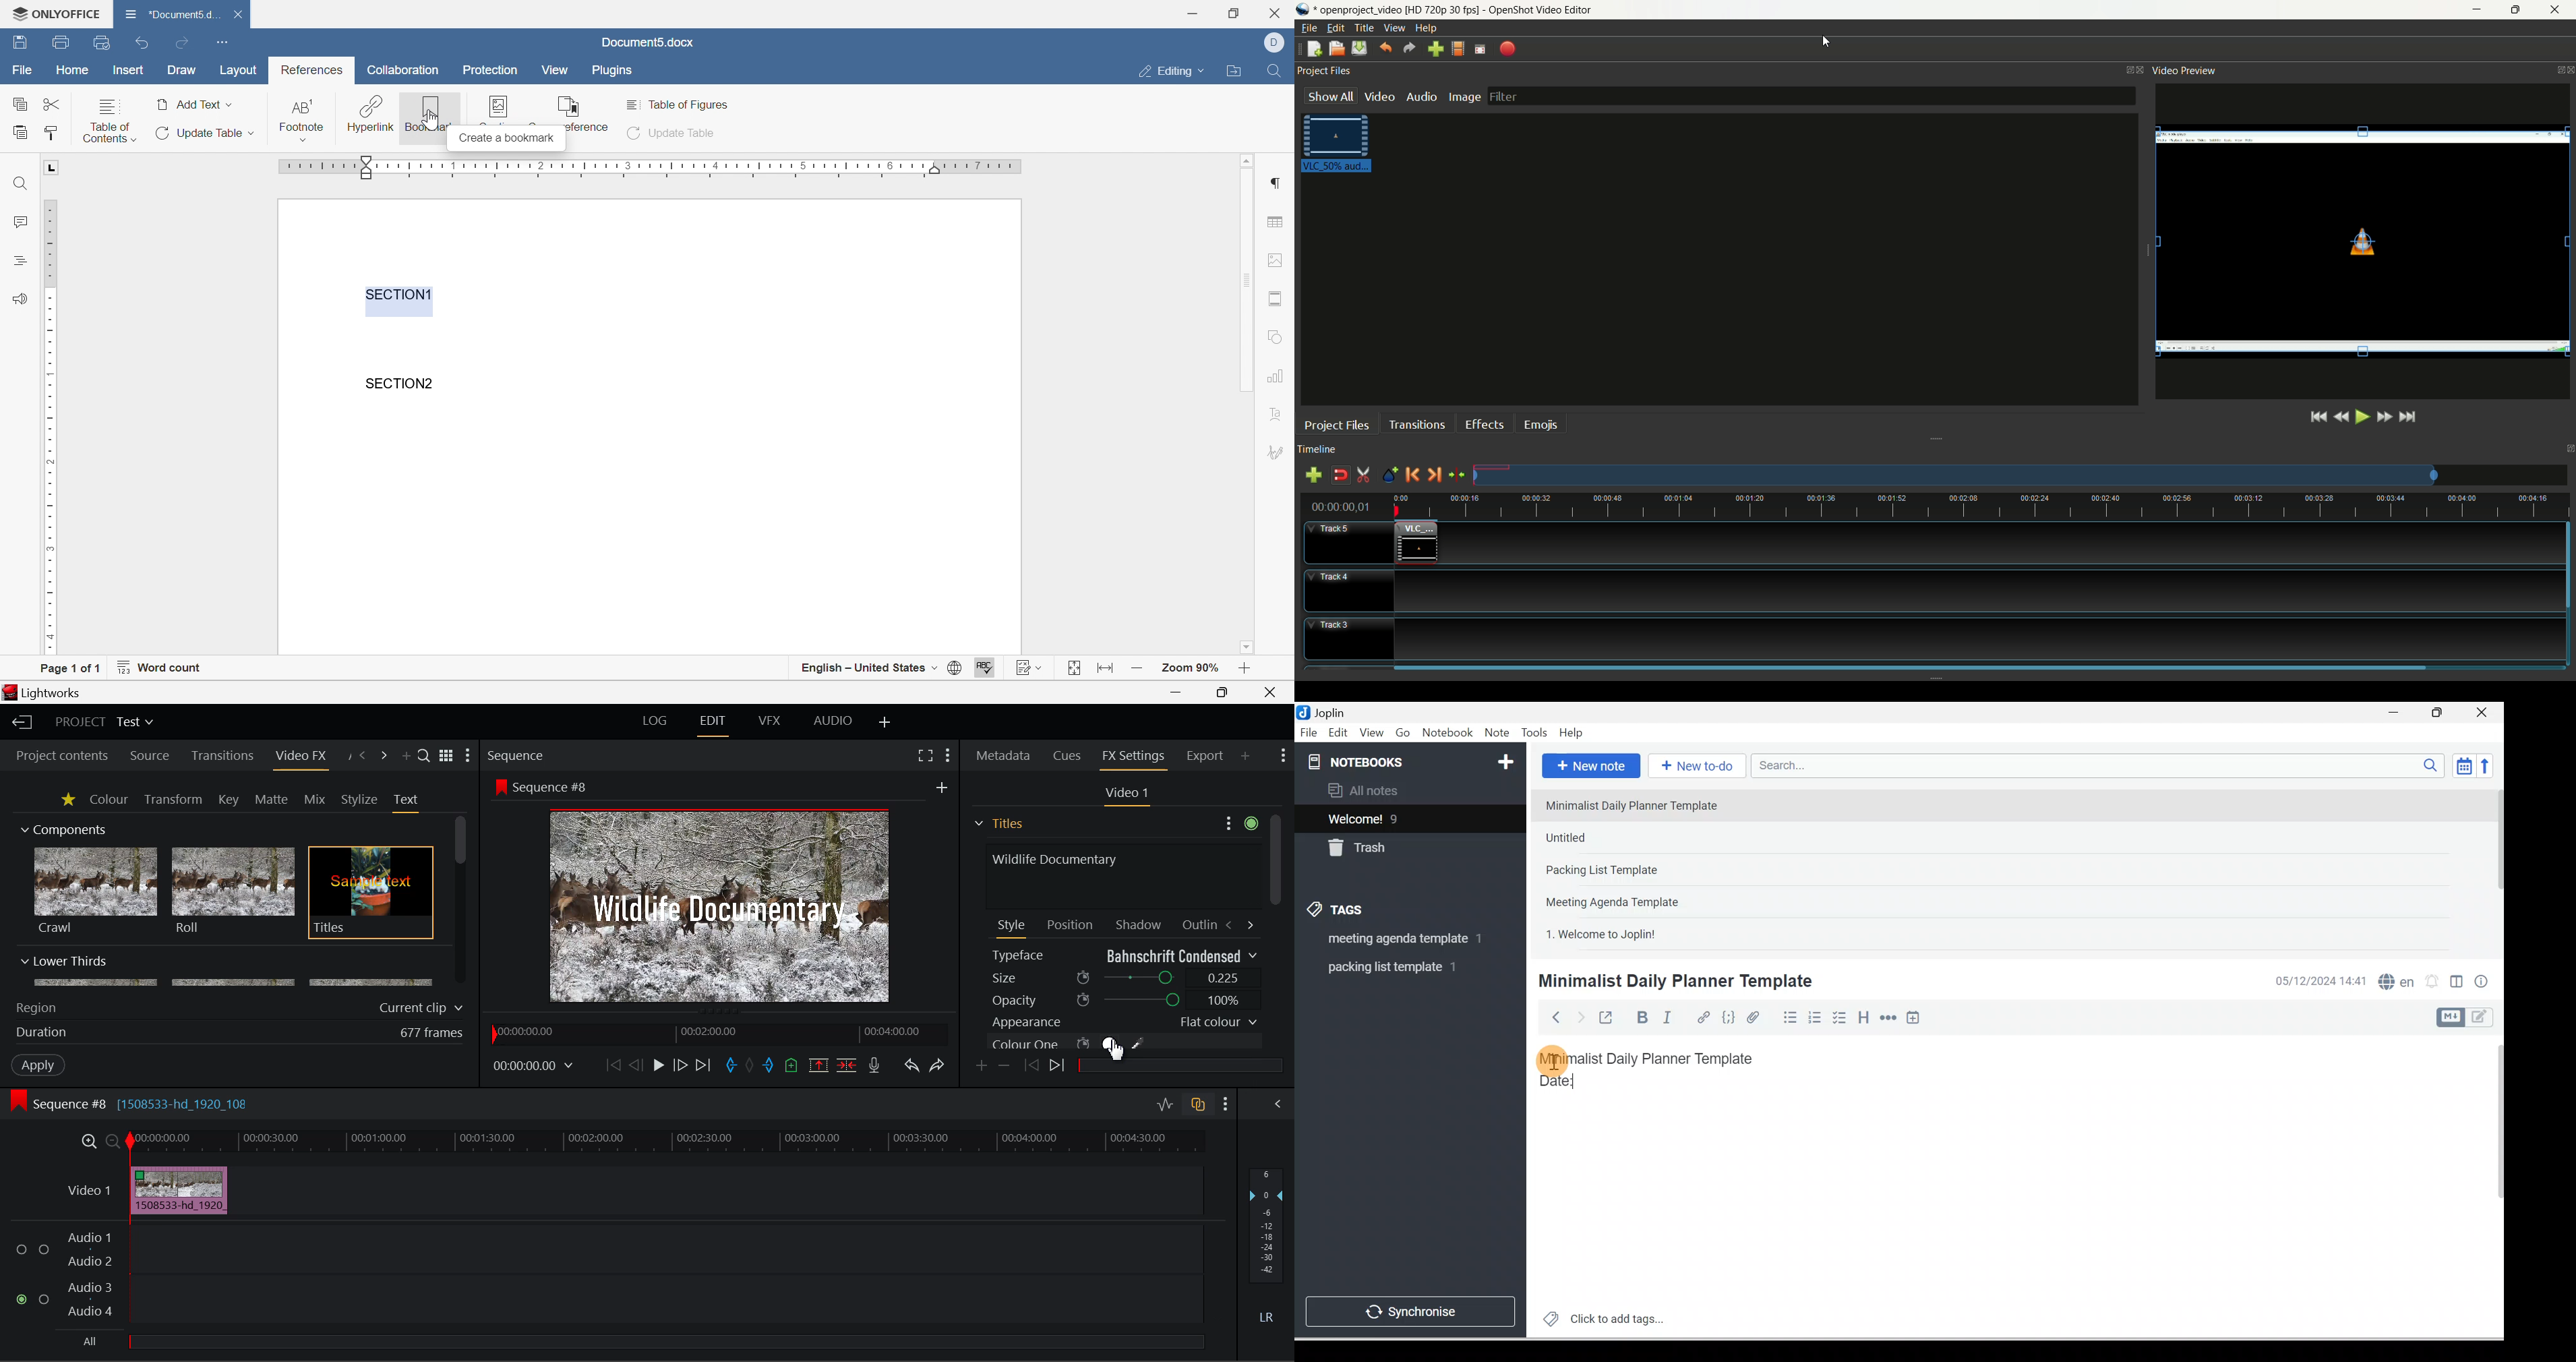 The height and width of the screenshot is (1372, 2576). What do you see at coordinates (1190, 667) in the screenshot?
I see `zoom 90%` at bounding box center [1190, 667].